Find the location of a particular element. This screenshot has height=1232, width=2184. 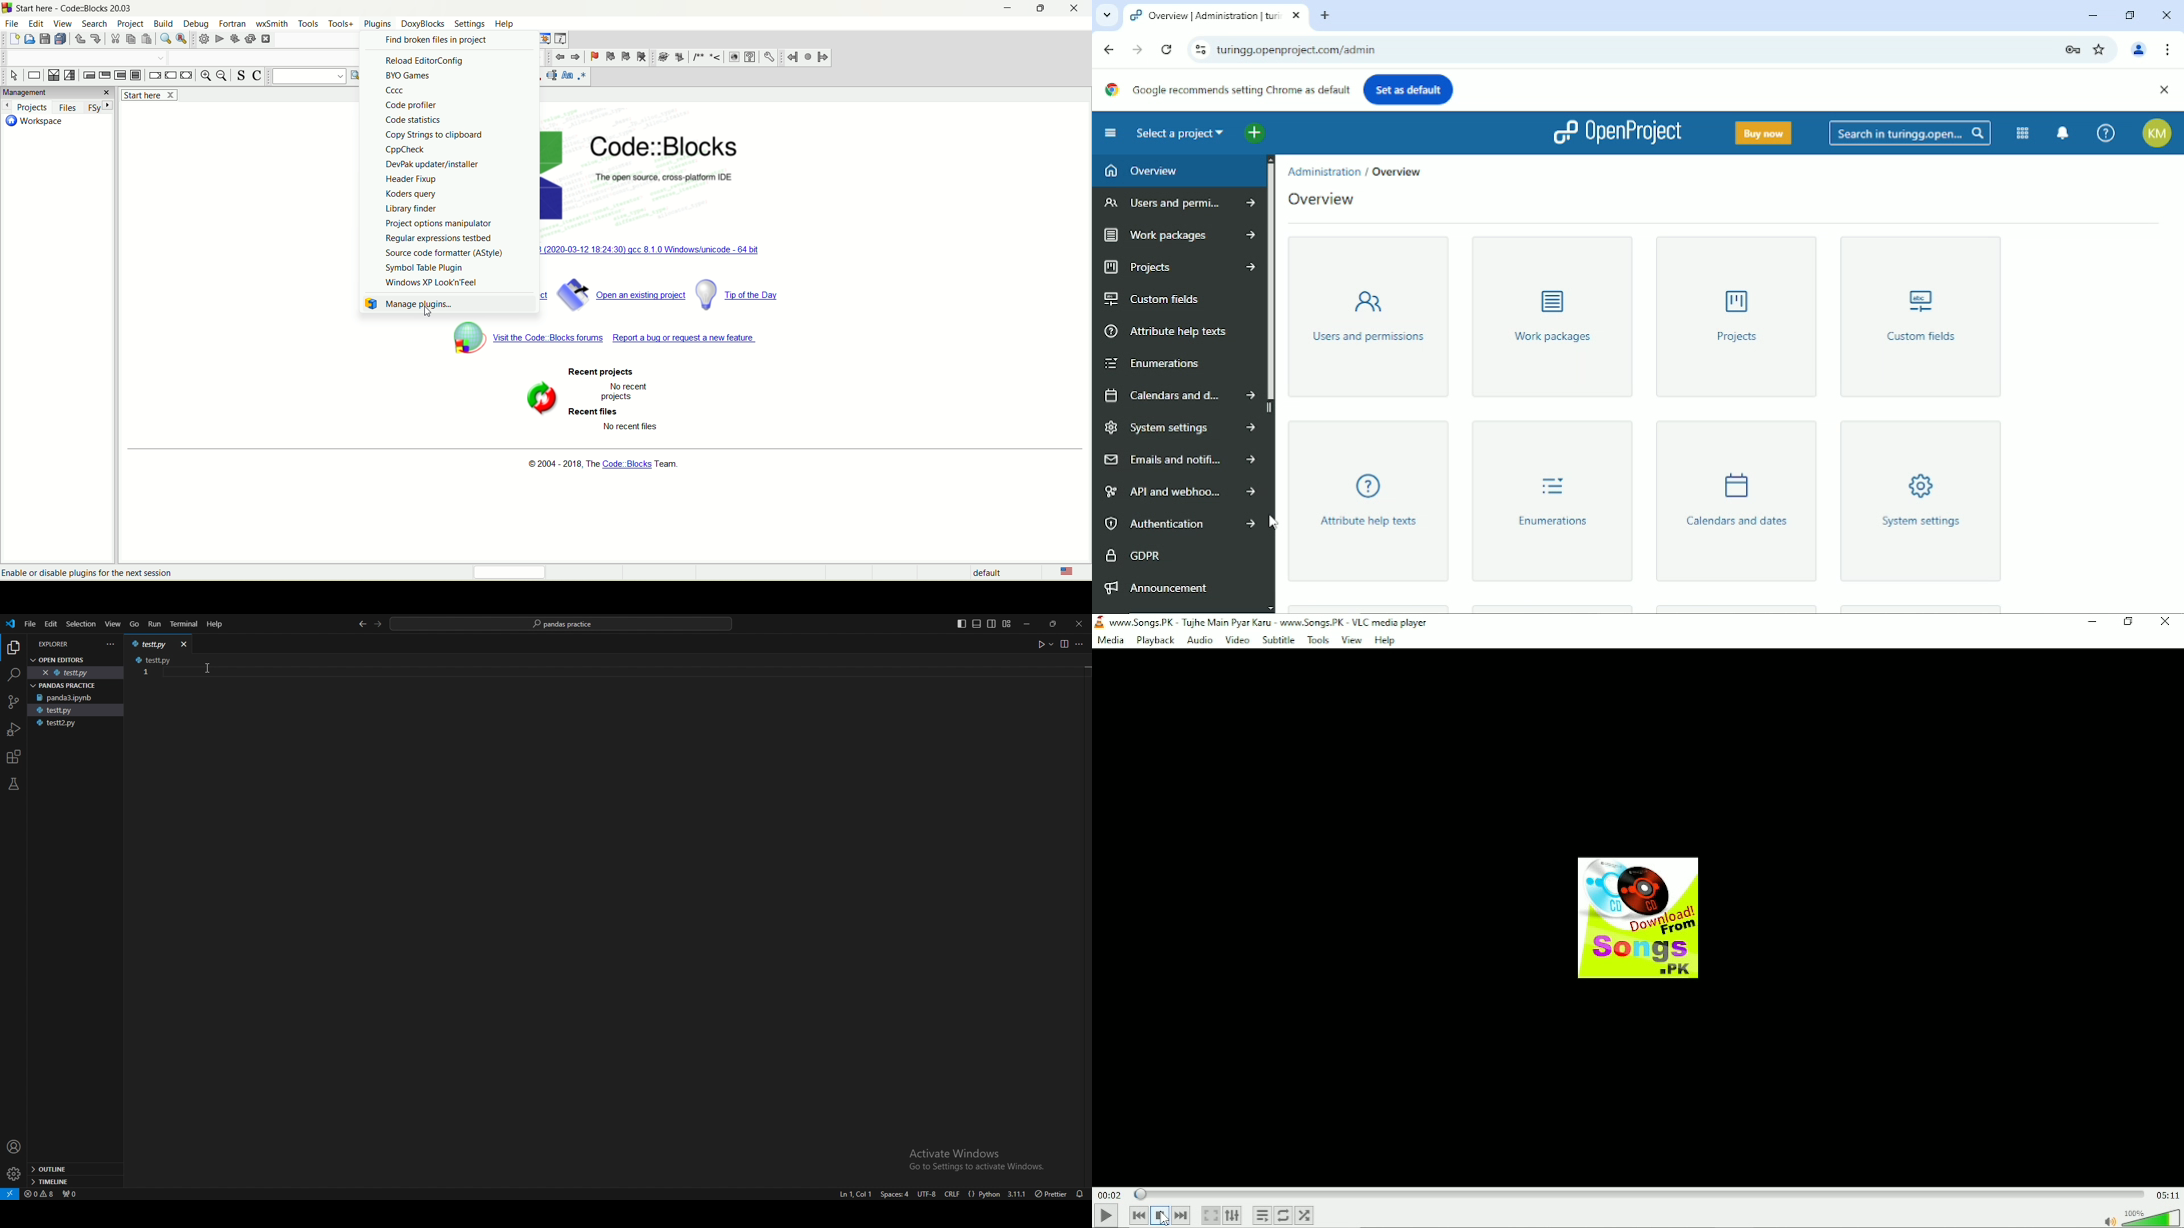

Search is located at coordinates (84, 57).